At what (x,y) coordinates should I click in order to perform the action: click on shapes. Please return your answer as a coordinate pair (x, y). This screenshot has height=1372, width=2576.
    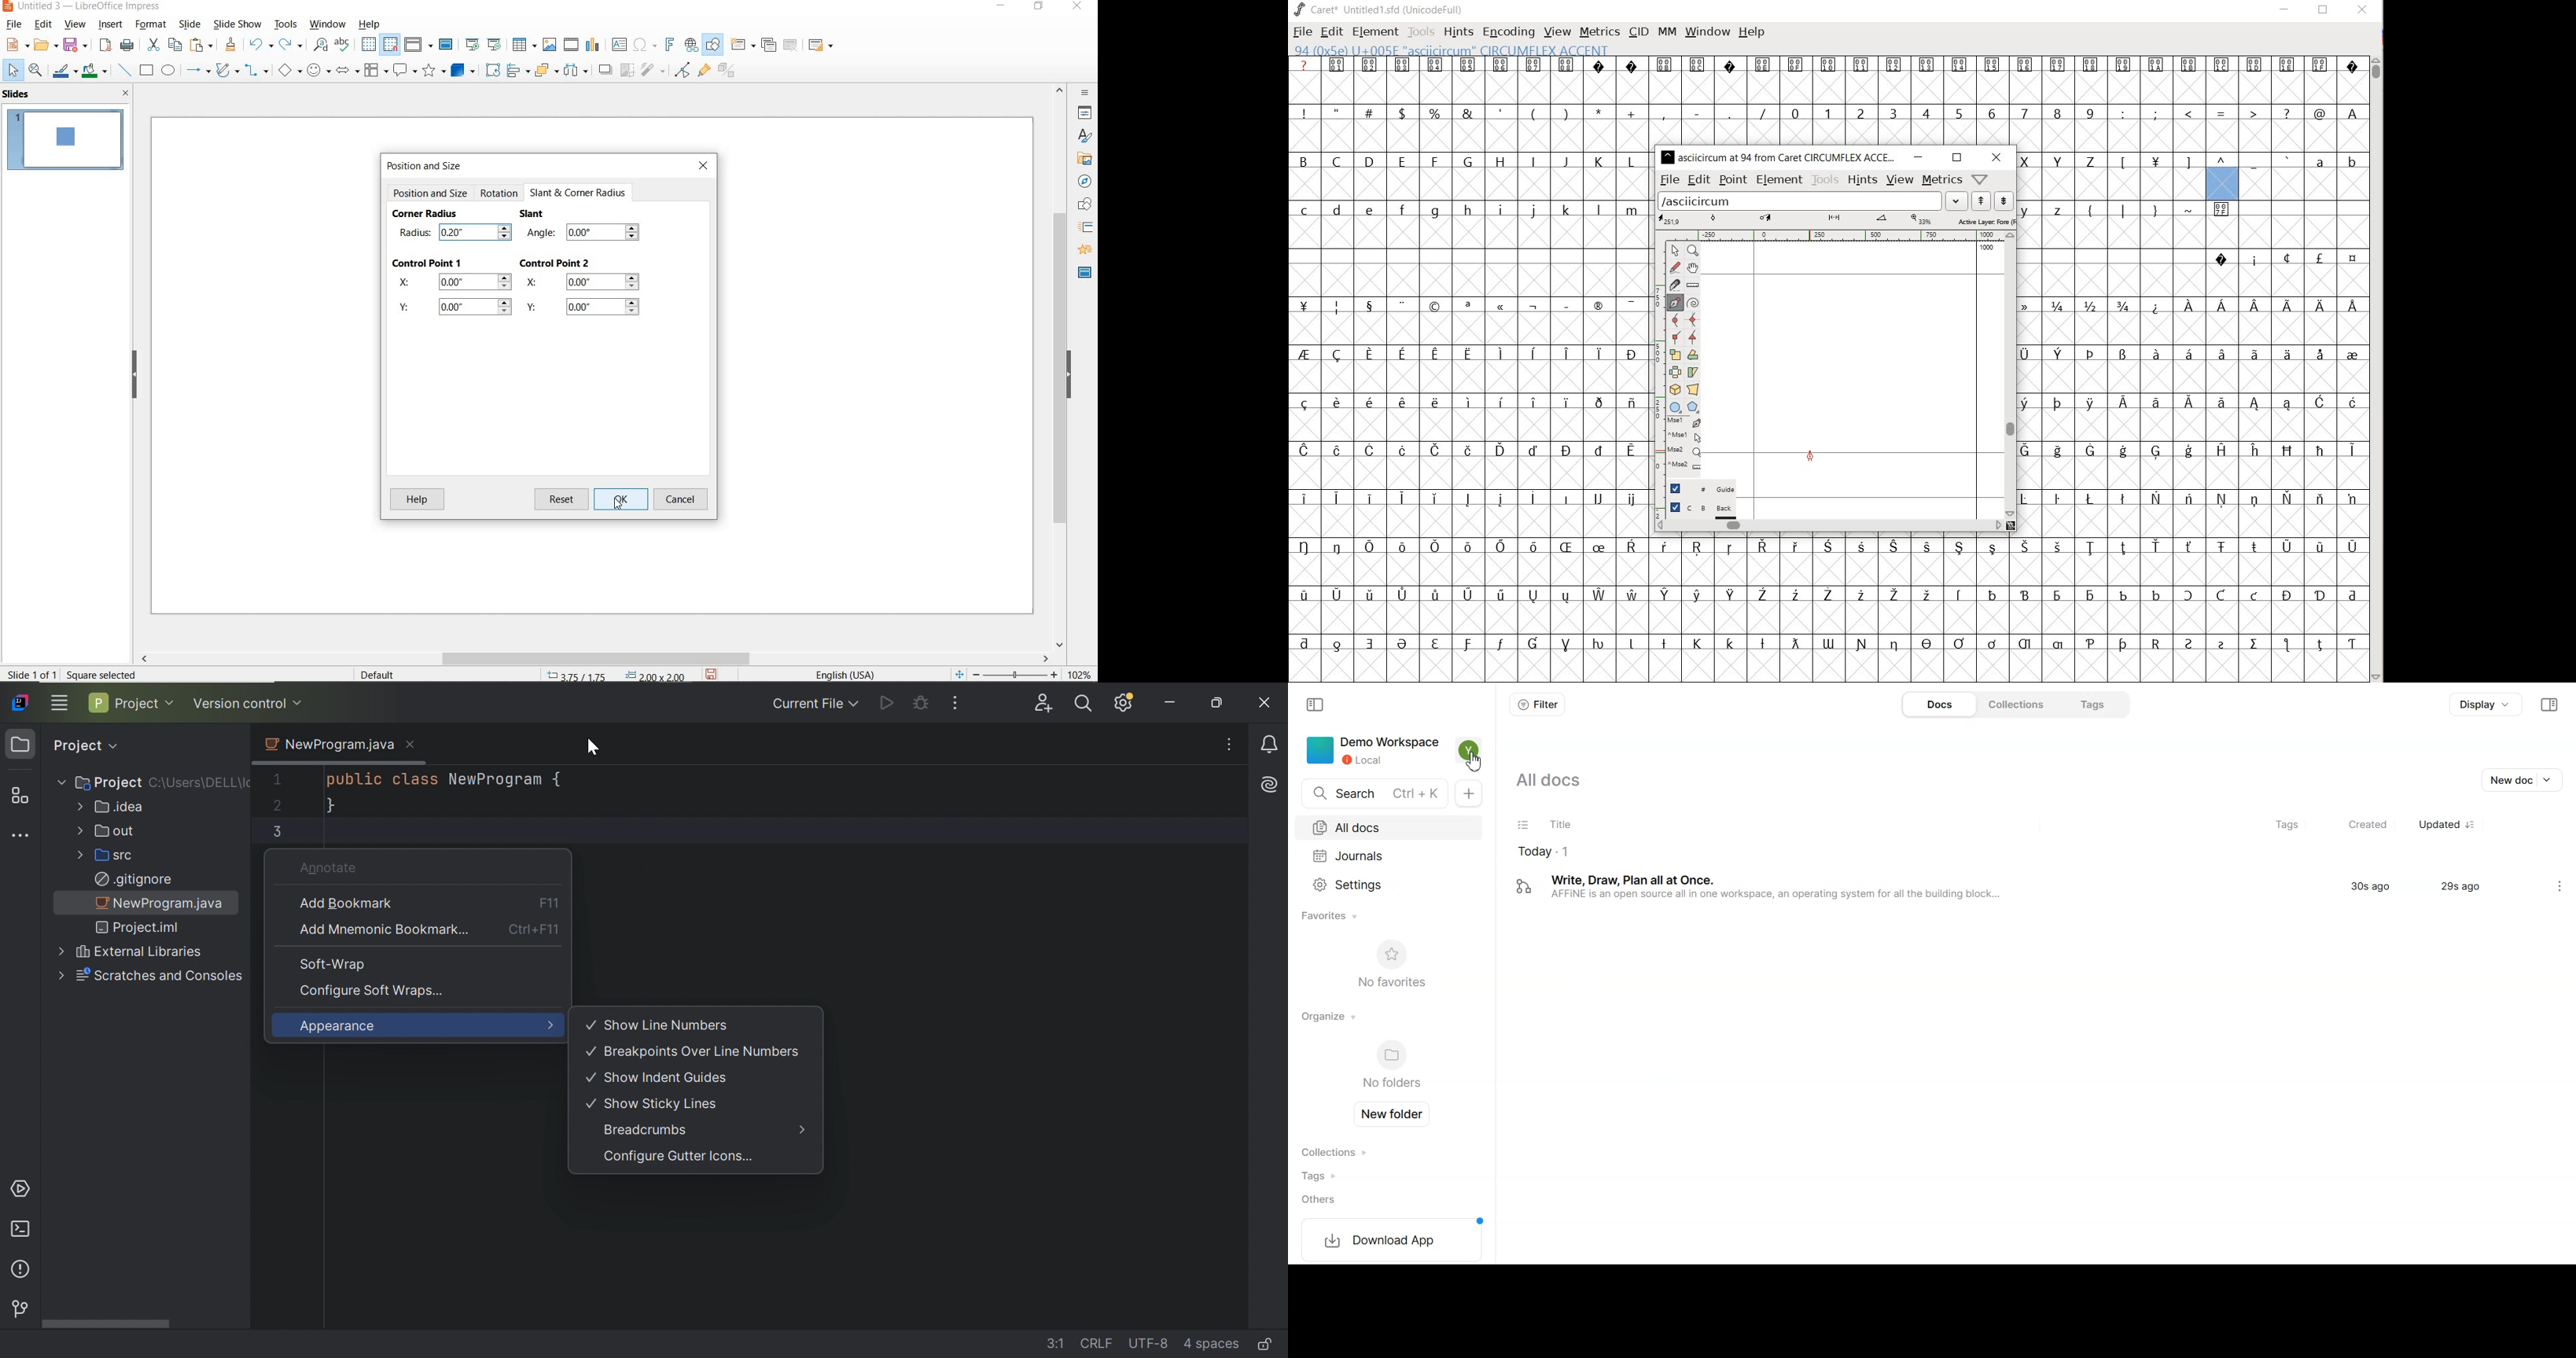
    Looking at the image, I should click on (1083, 205).